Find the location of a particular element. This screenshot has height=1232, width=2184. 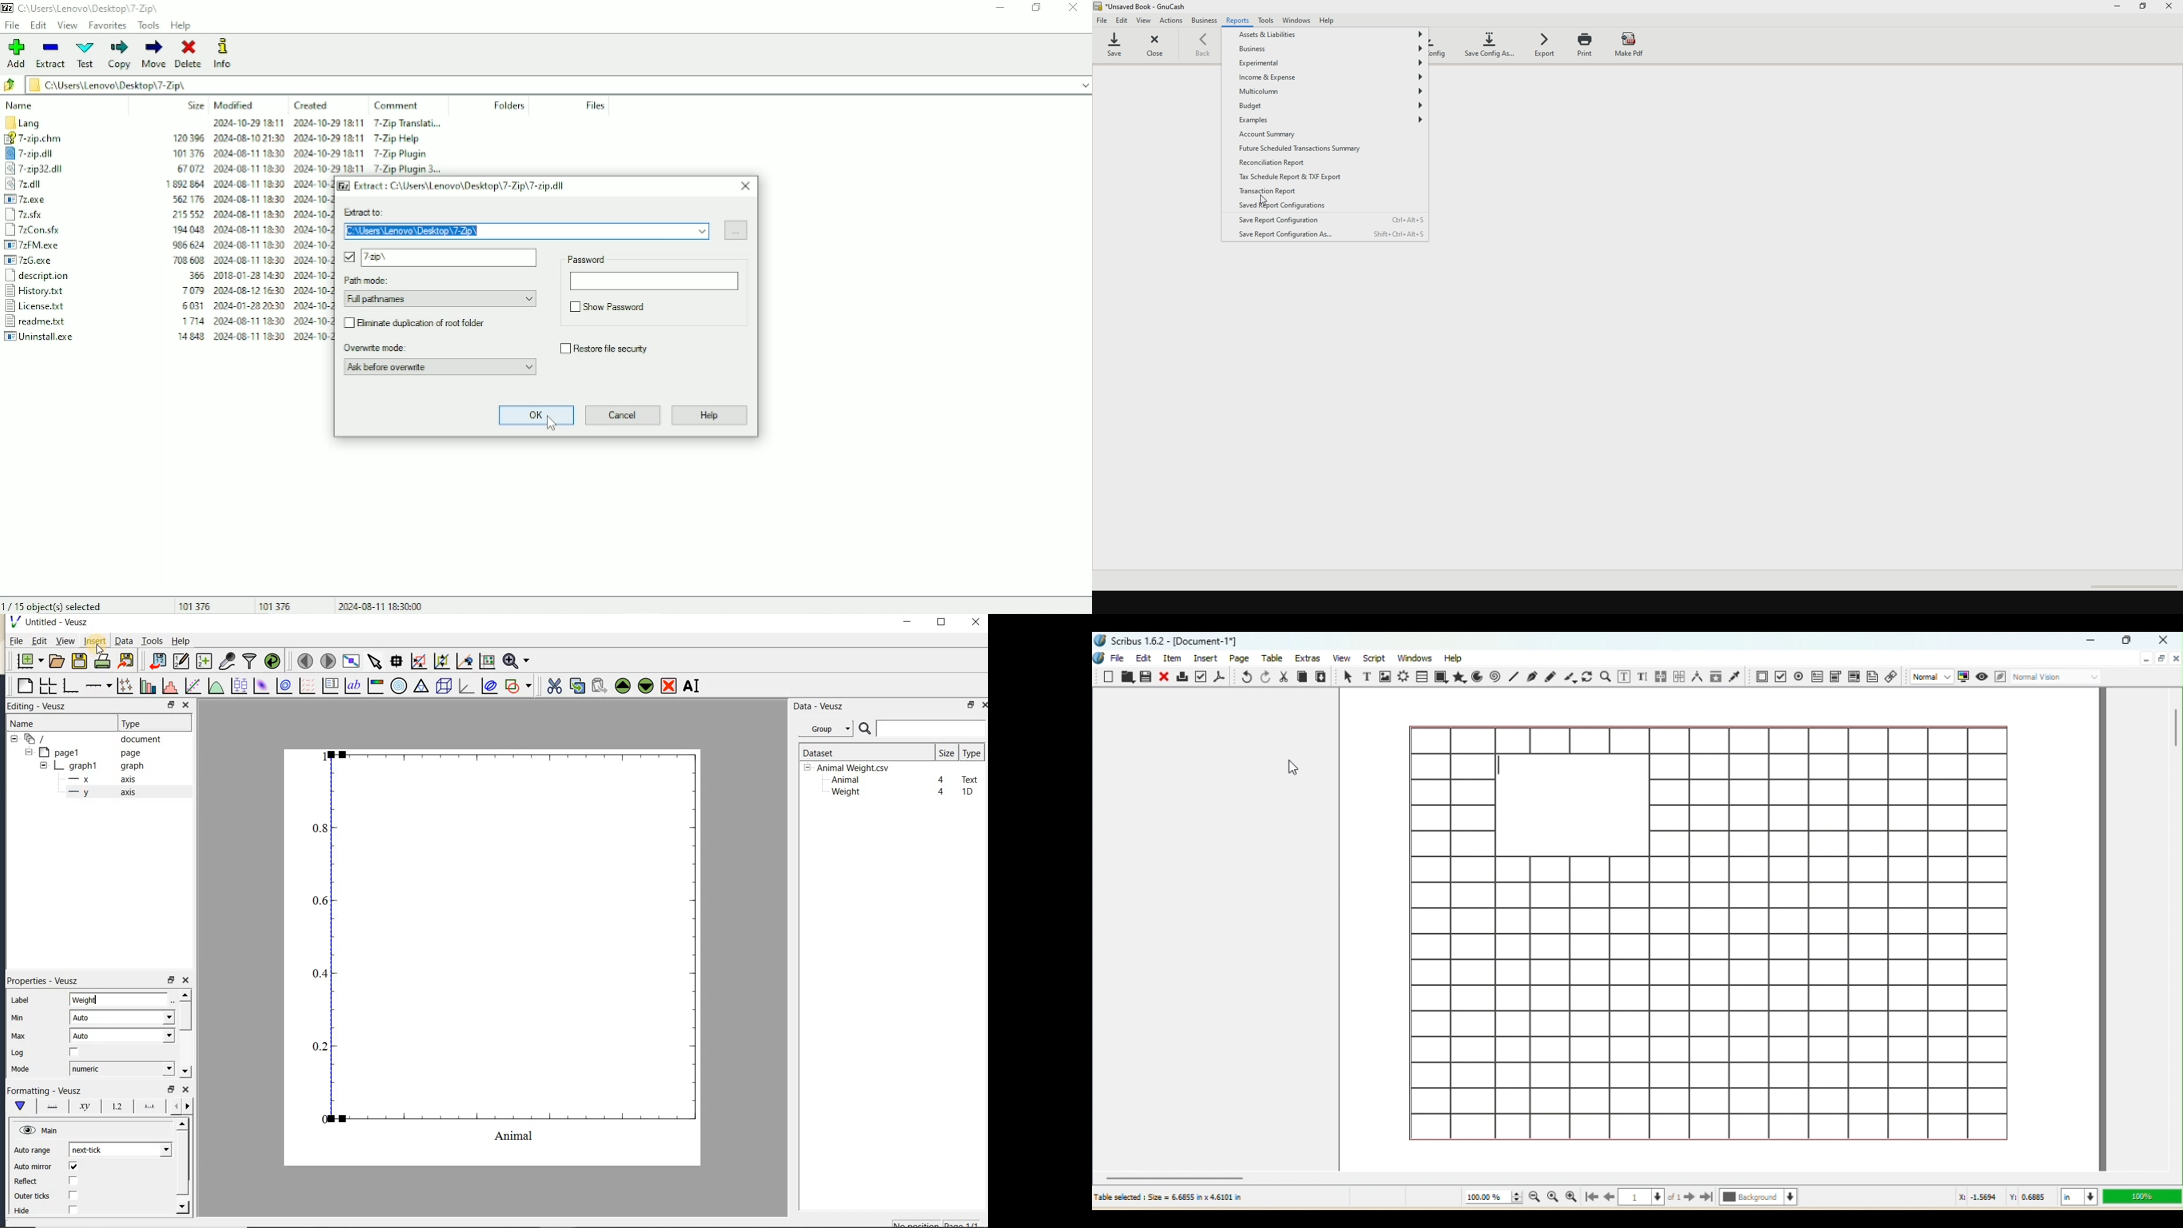

Select item is located at coordinates (1346, 676).